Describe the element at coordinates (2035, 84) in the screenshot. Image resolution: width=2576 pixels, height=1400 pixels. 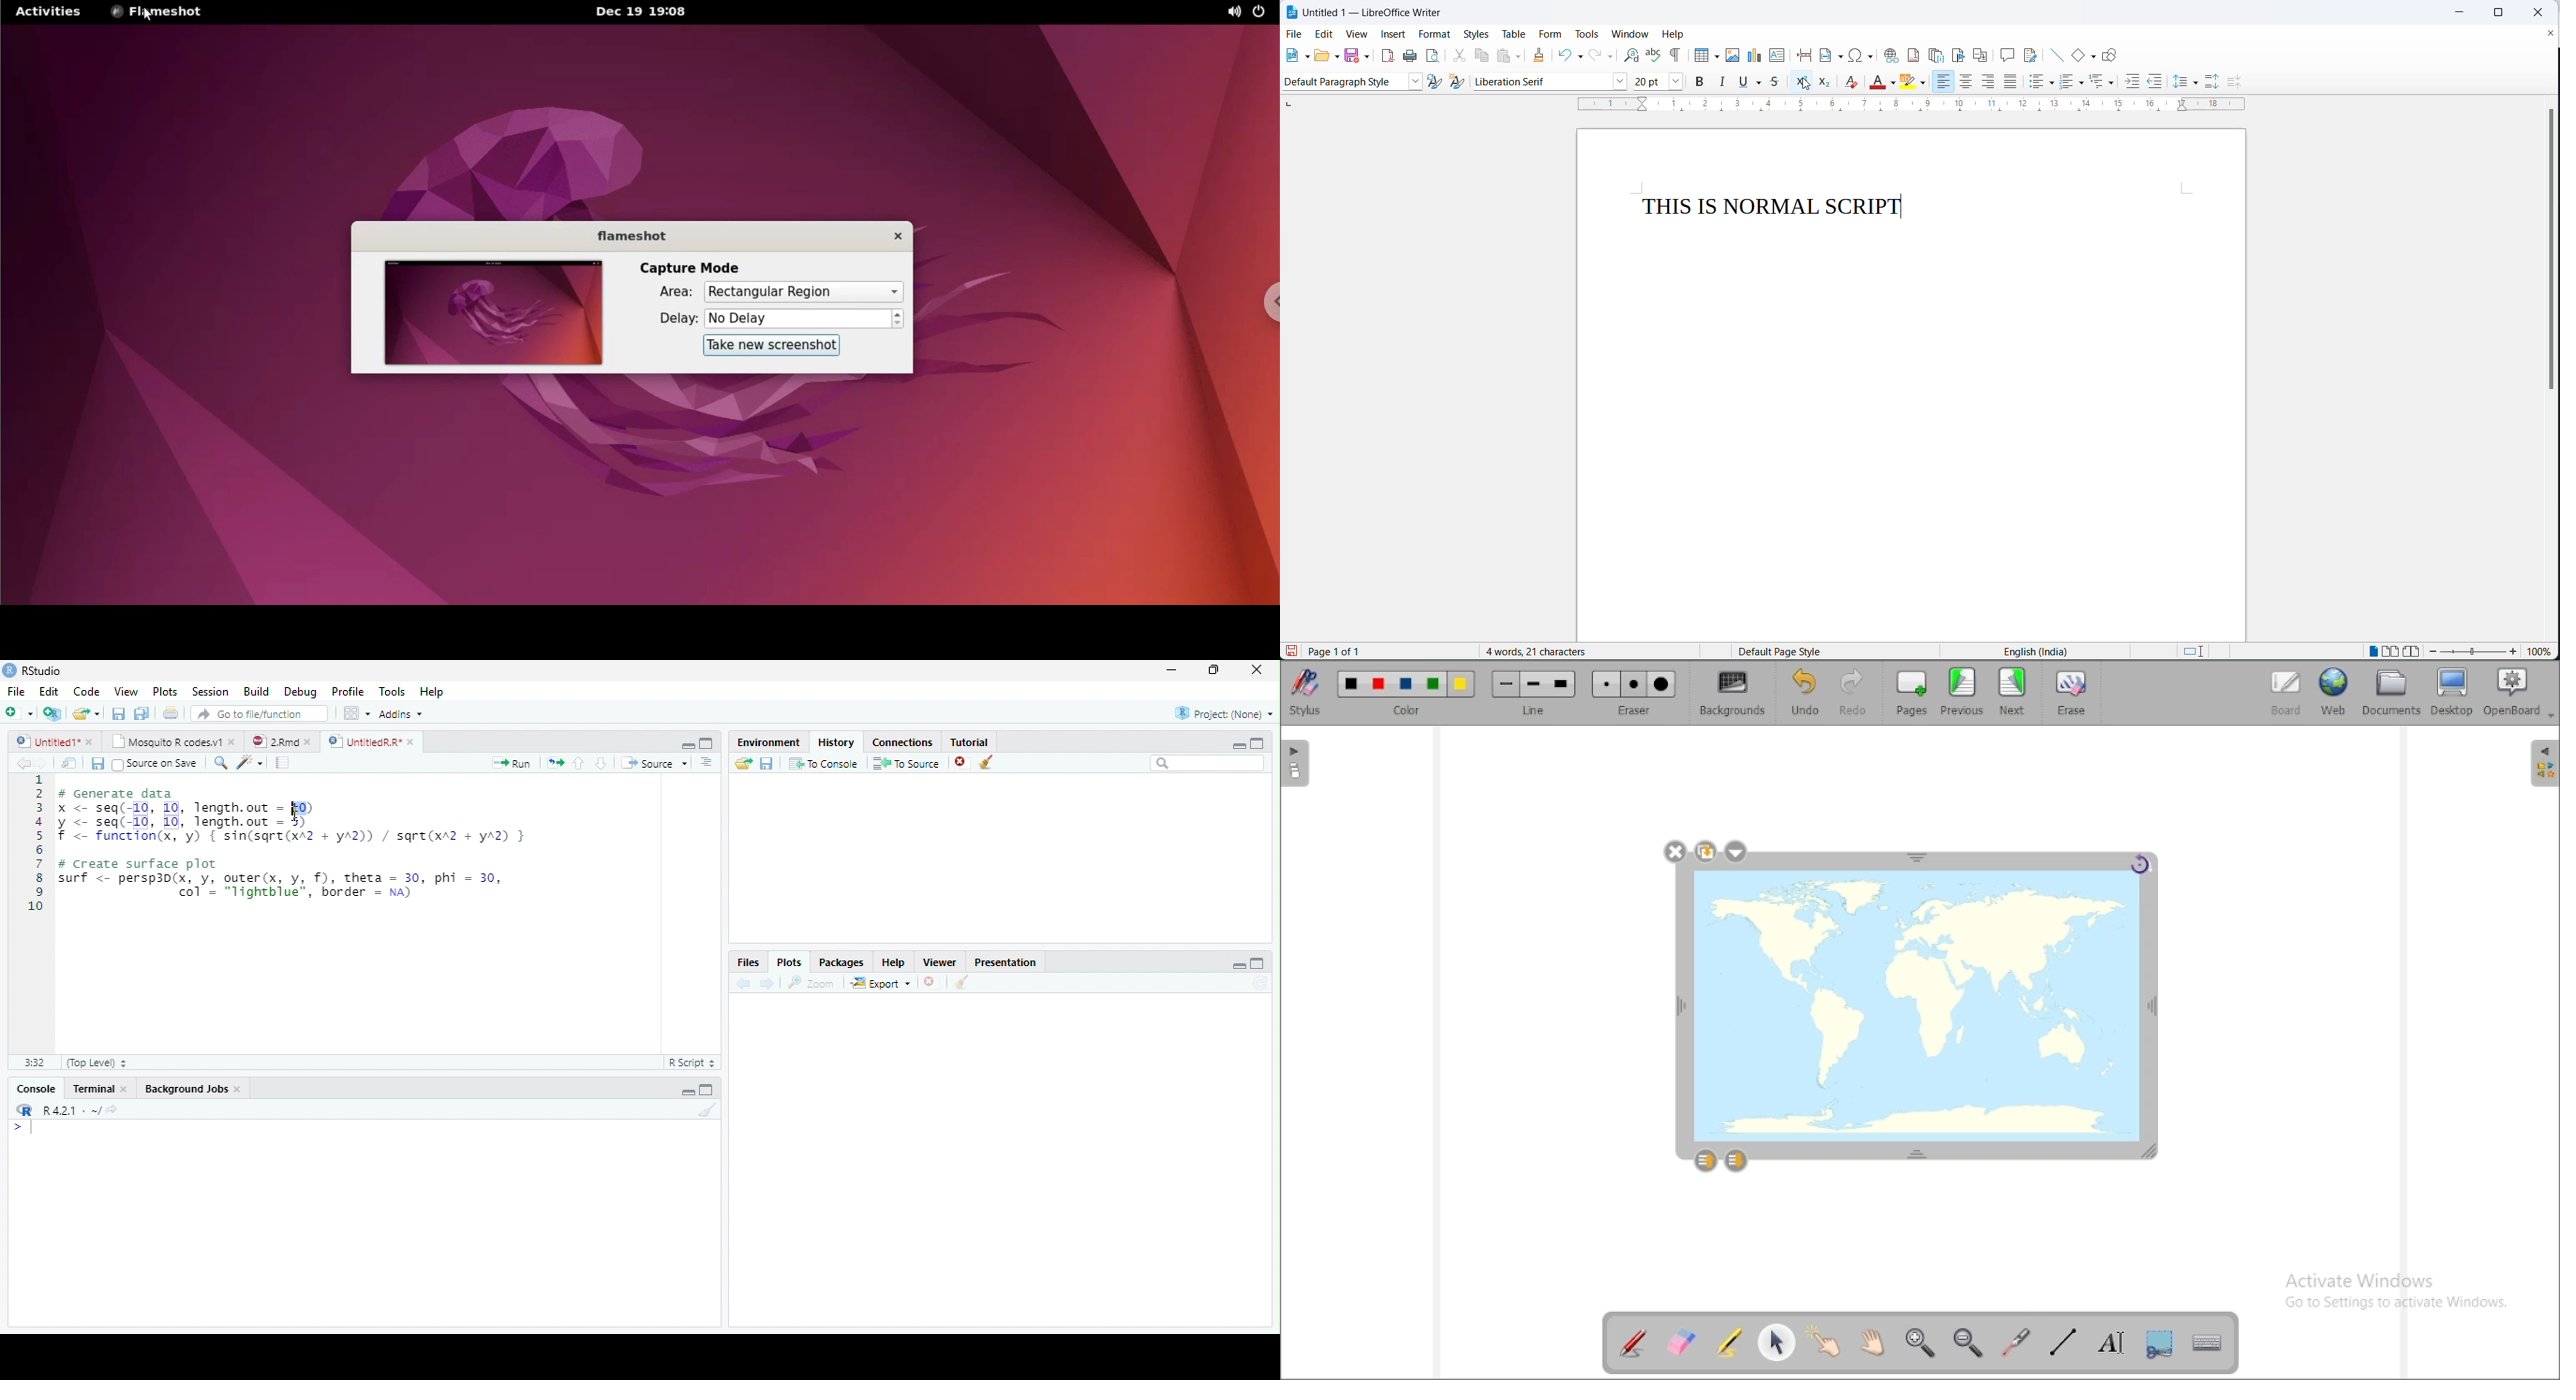
I see `toggle unordered list` at that location.